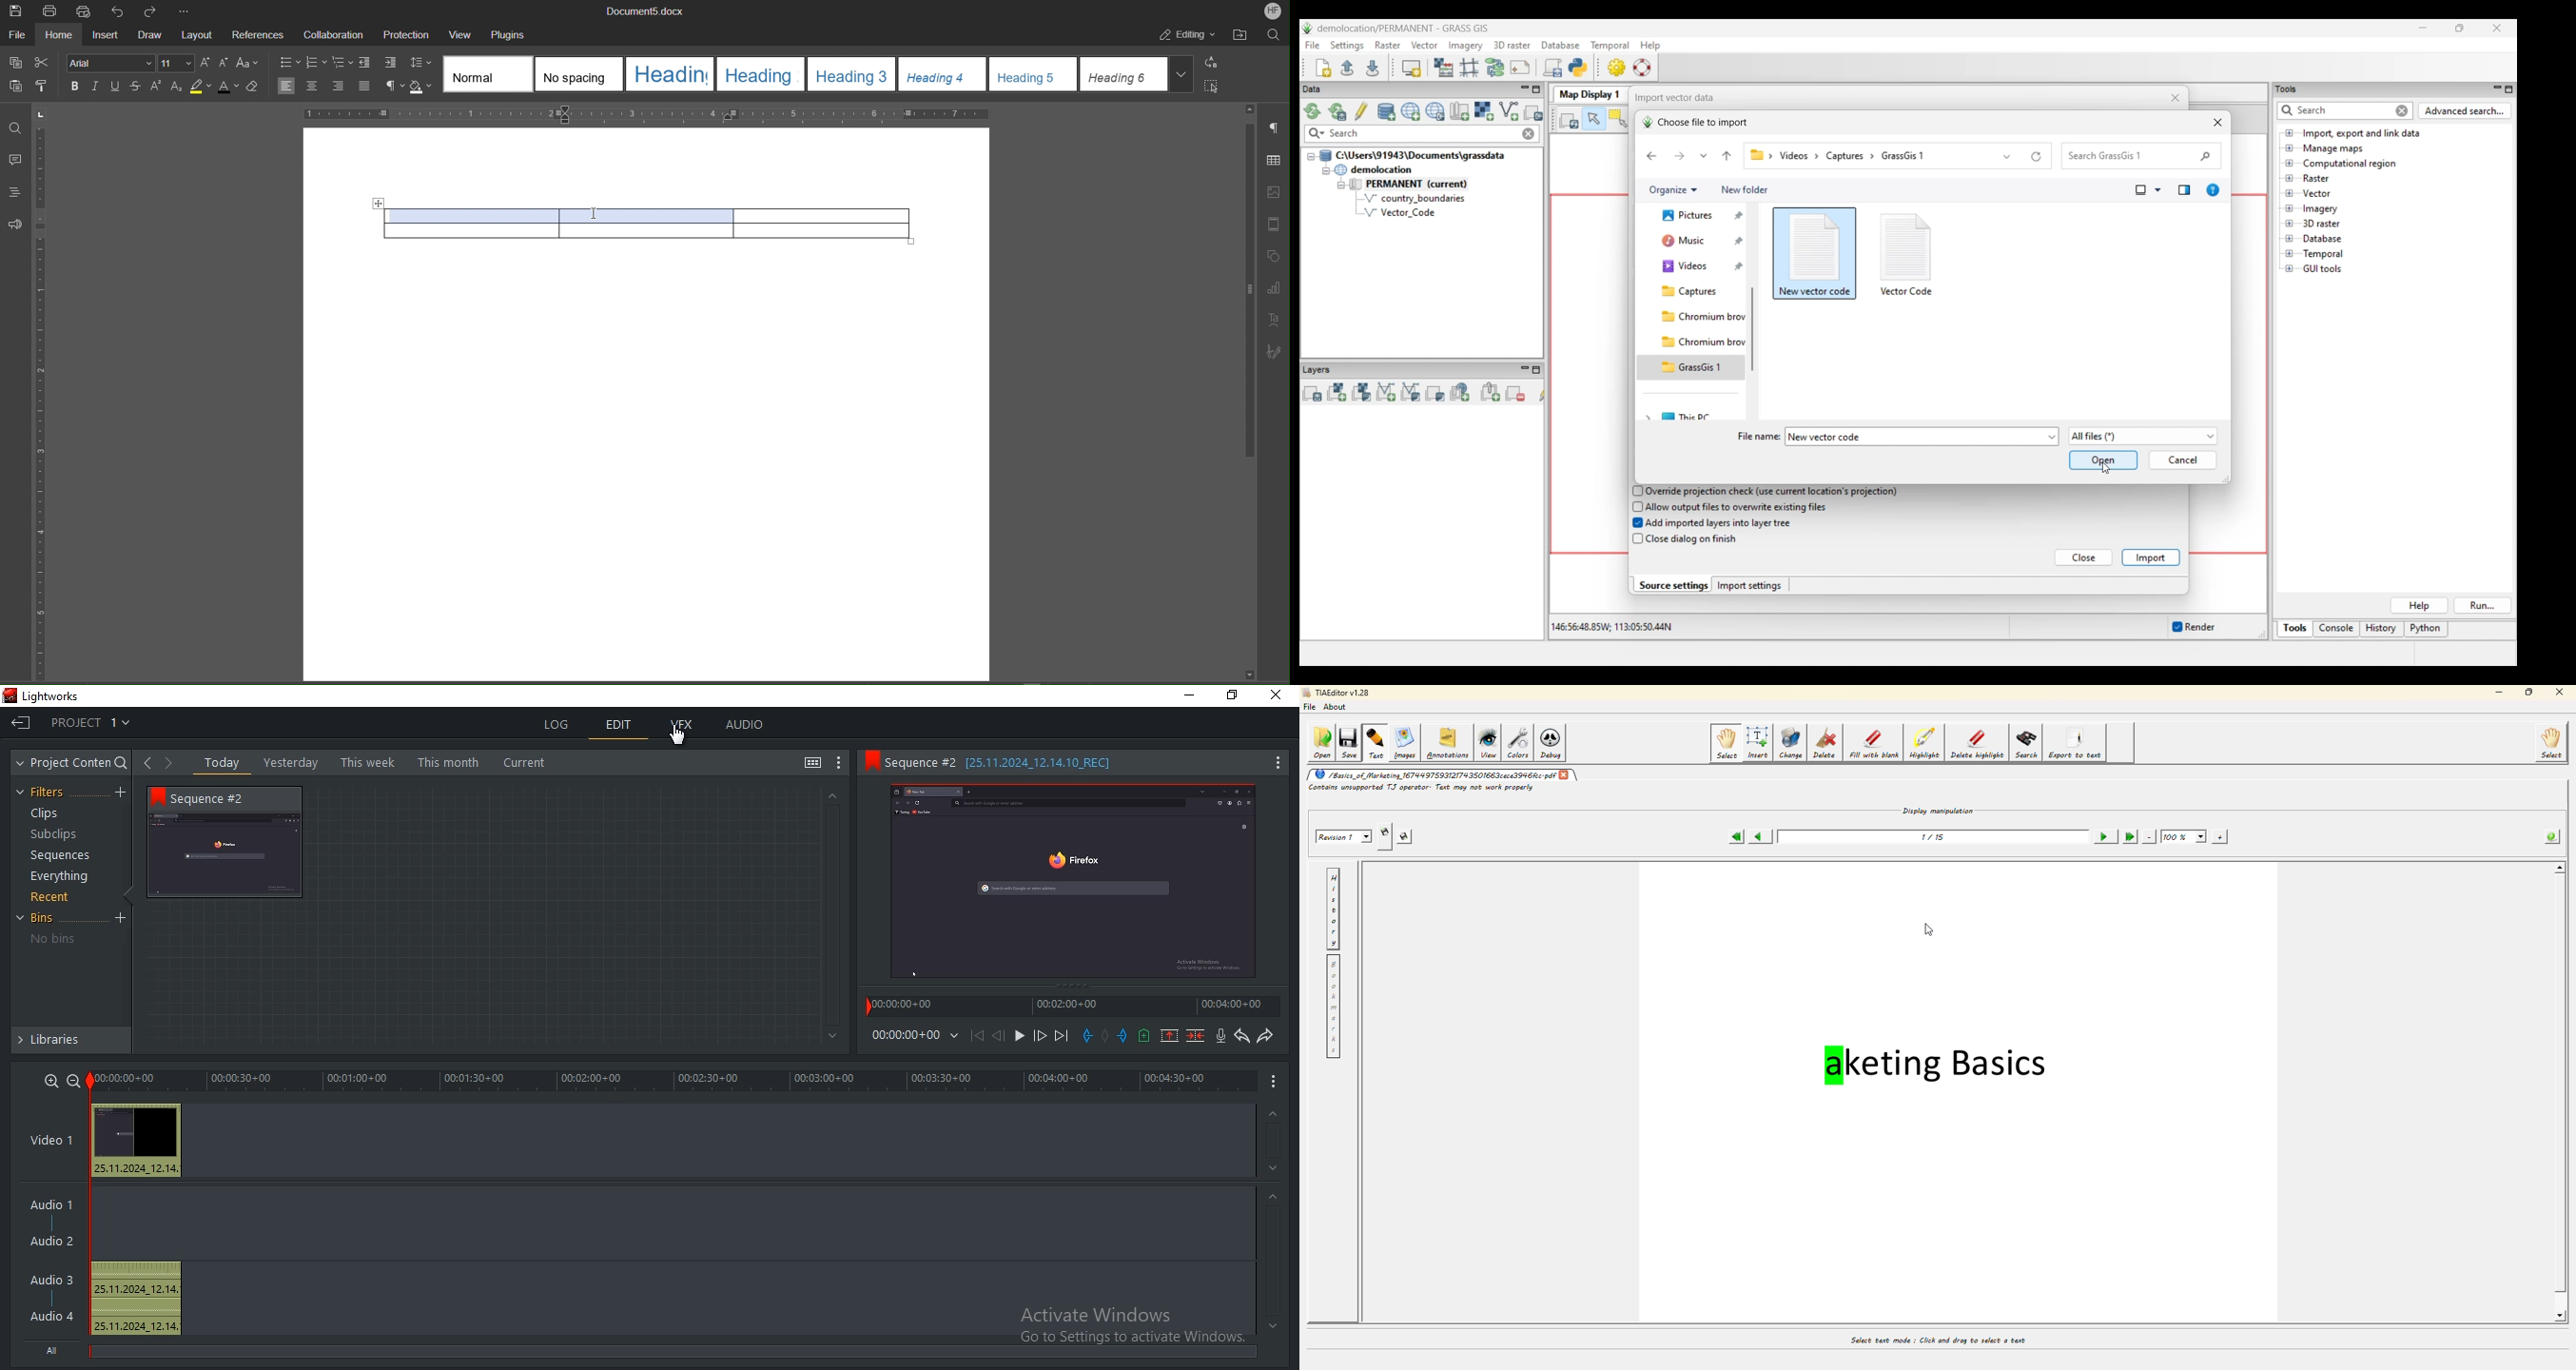 The width and height of the screenshot is (2576, 1372). Describe the element at coordinates (41, 114) in the screenshot. I see `page orientation` at that location.